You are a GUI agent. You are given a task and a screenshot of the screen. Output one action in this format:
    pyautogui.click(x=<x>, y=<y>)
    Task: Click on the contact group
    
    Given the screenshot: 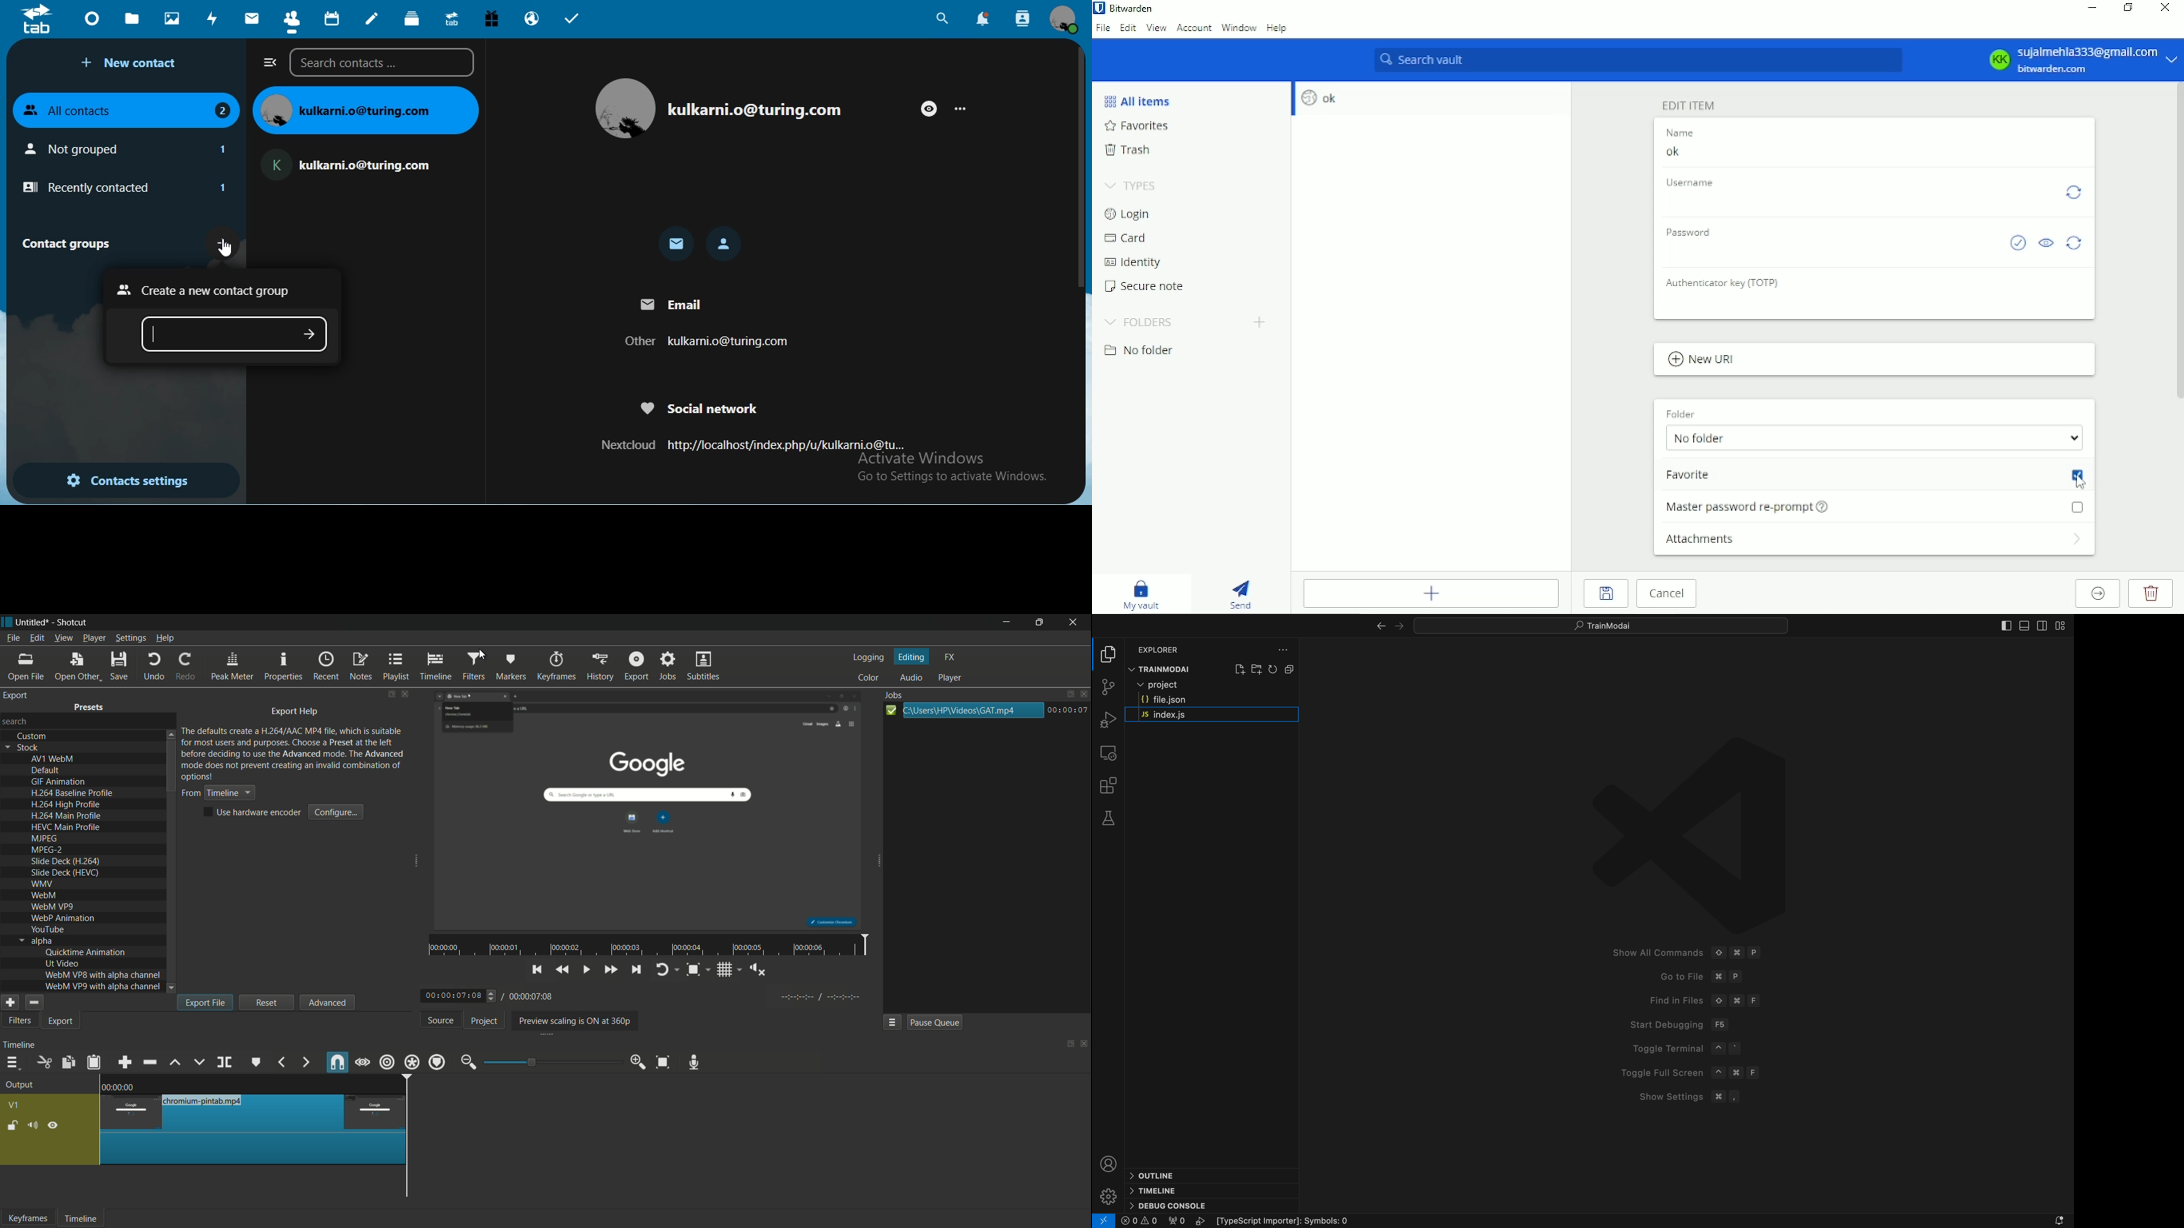 What is the action you would take?
    pyautogui.click(x=72, y=243)
    